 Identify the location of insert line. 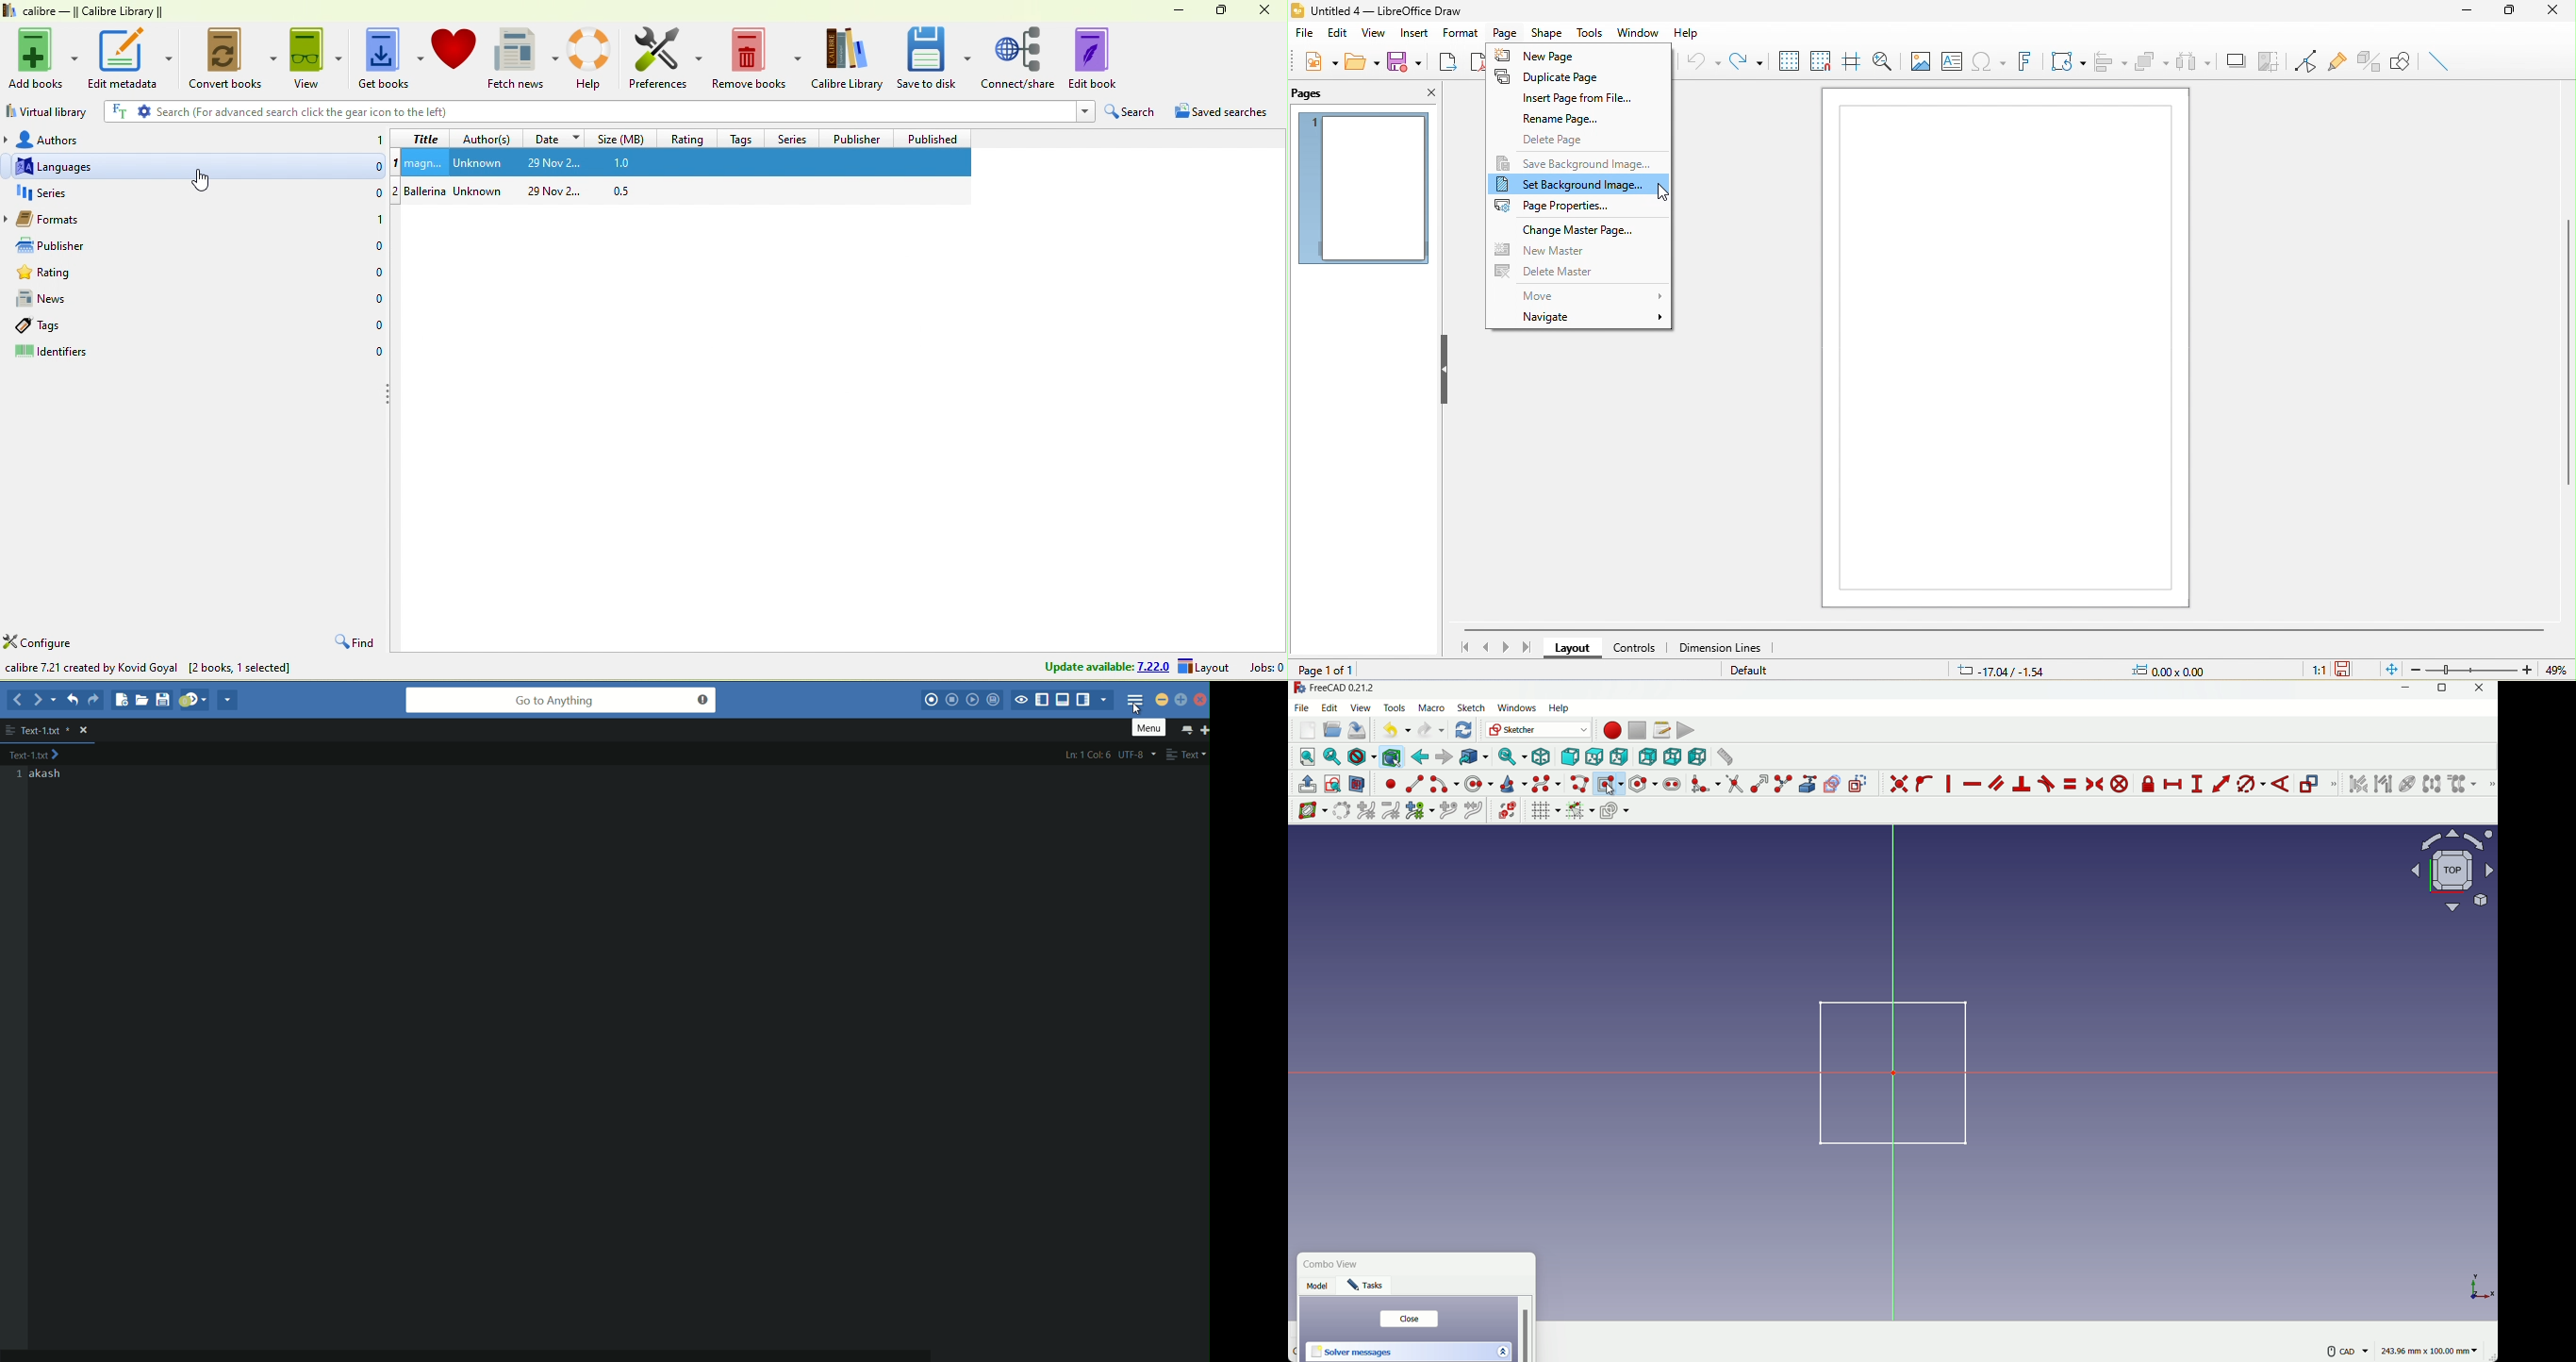
(2439, 64).